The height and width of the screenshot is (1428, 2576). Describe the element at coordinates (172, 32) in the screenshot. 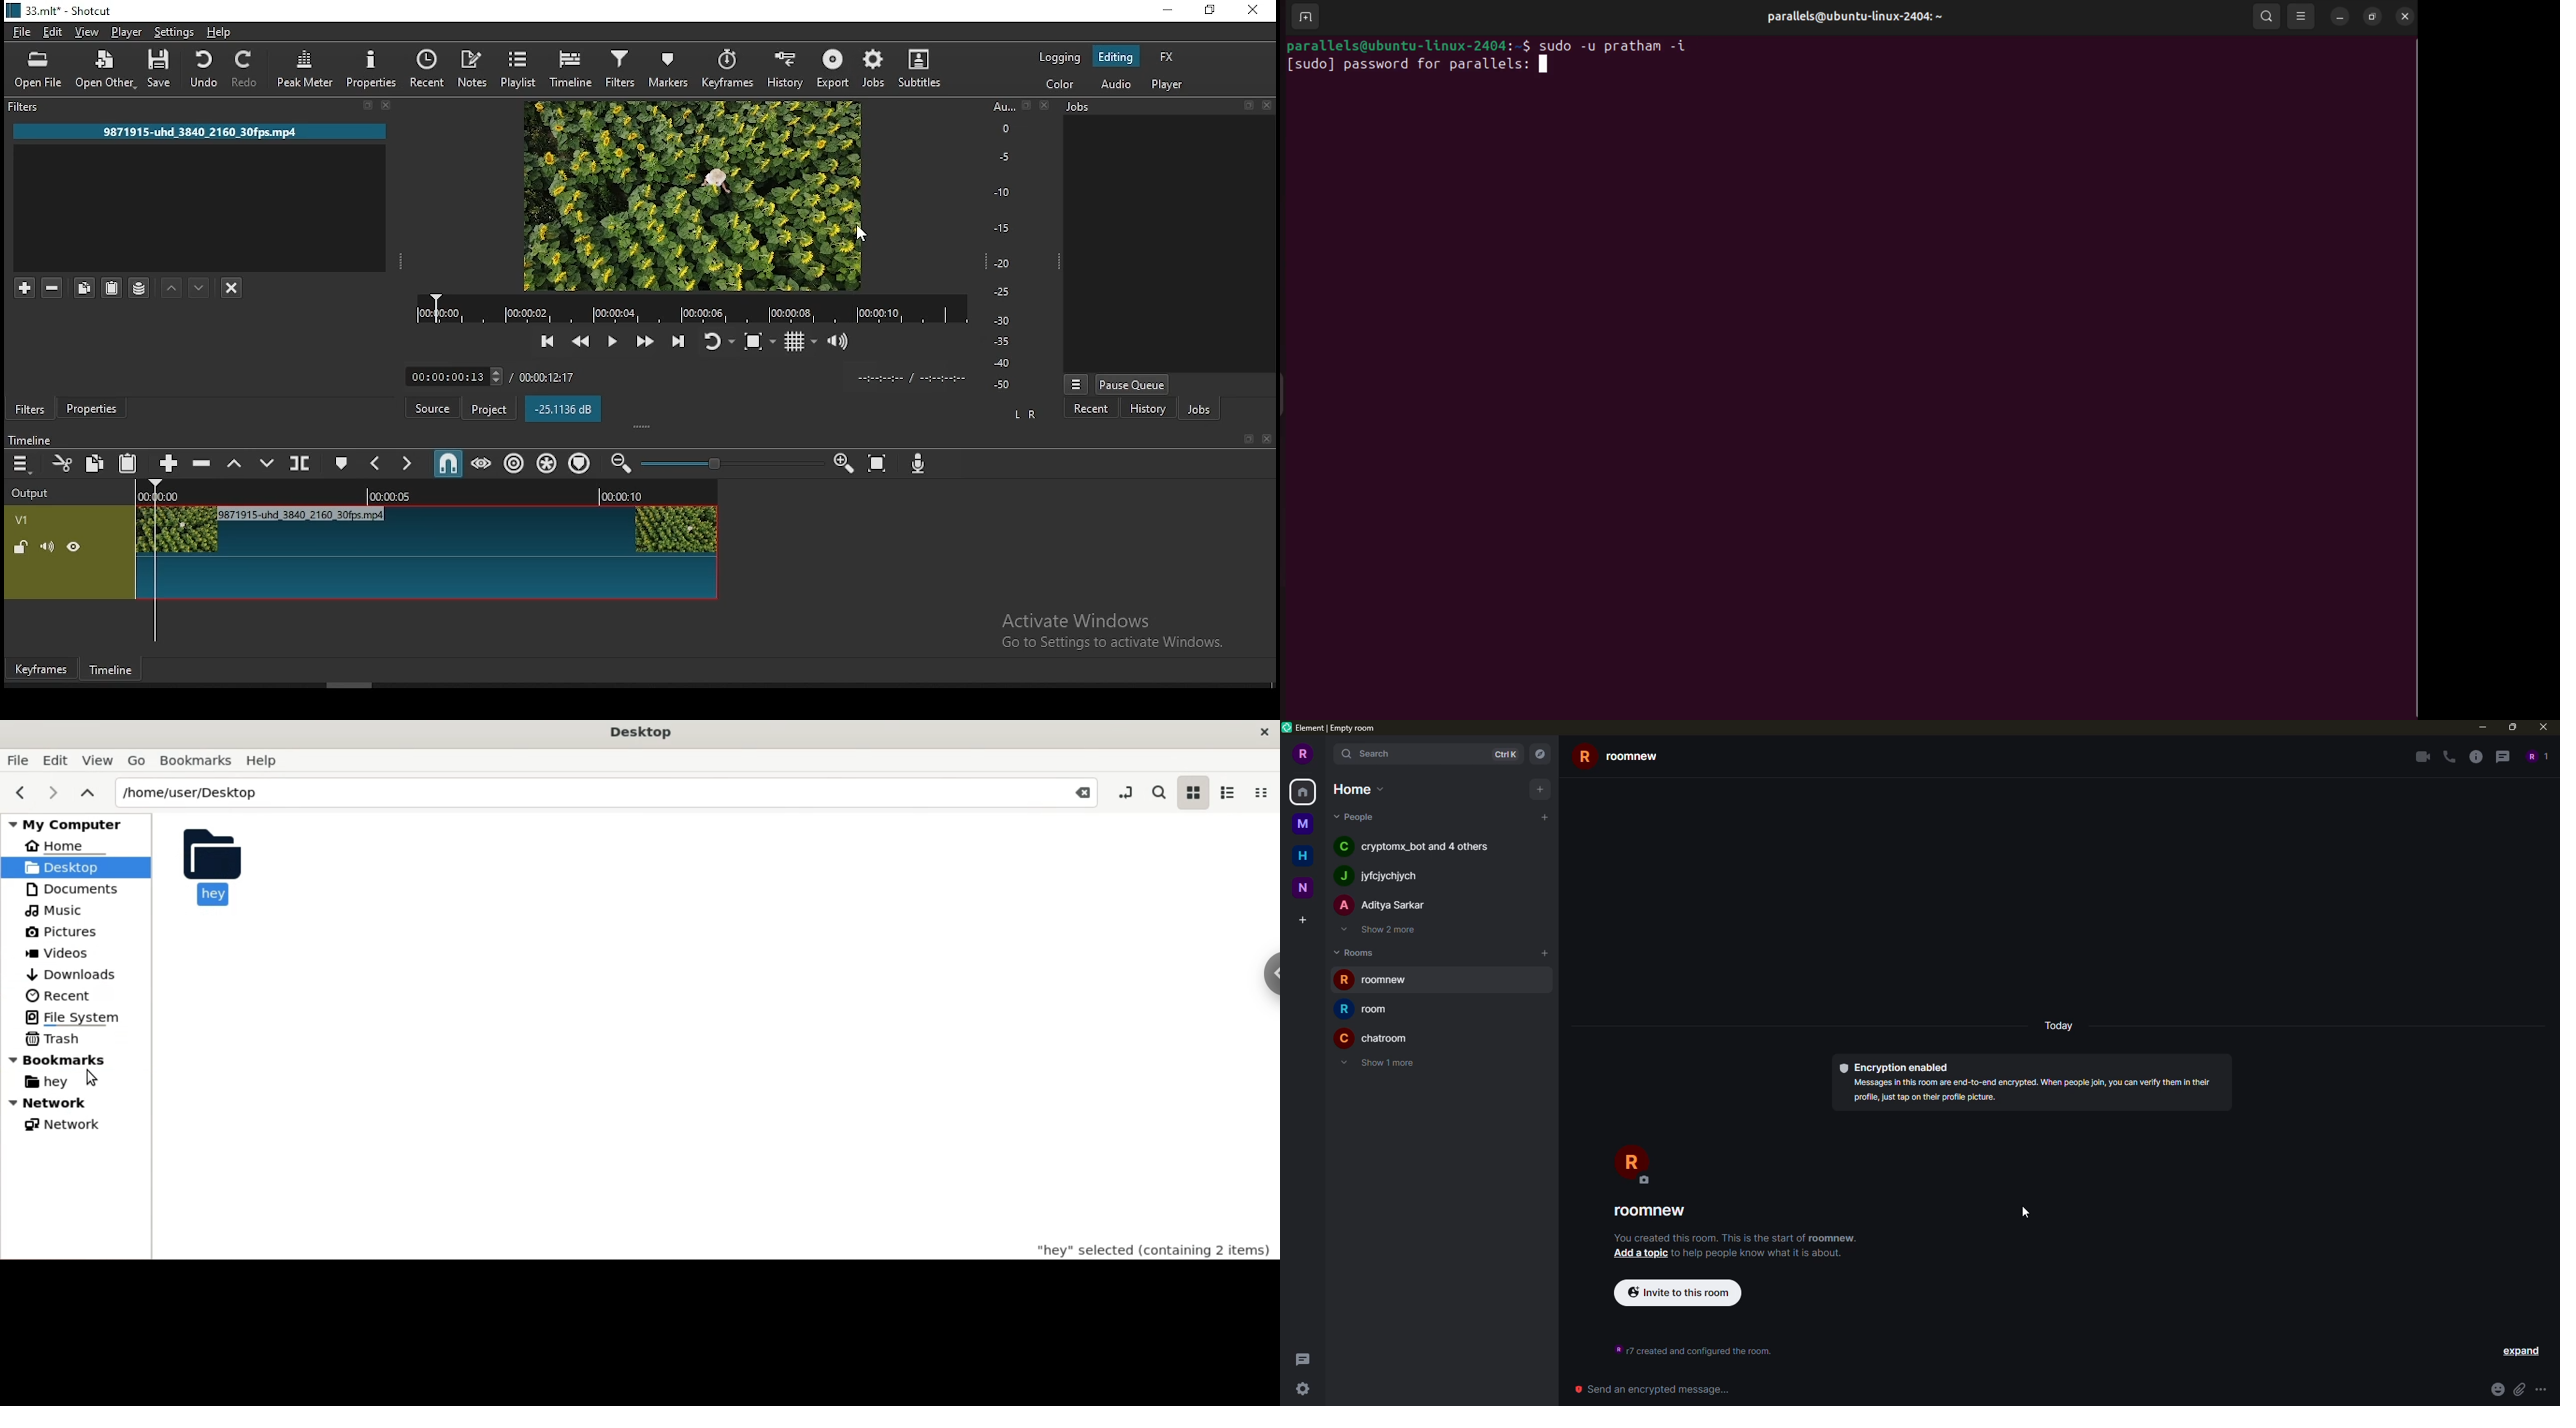

I see `settings` at that location.